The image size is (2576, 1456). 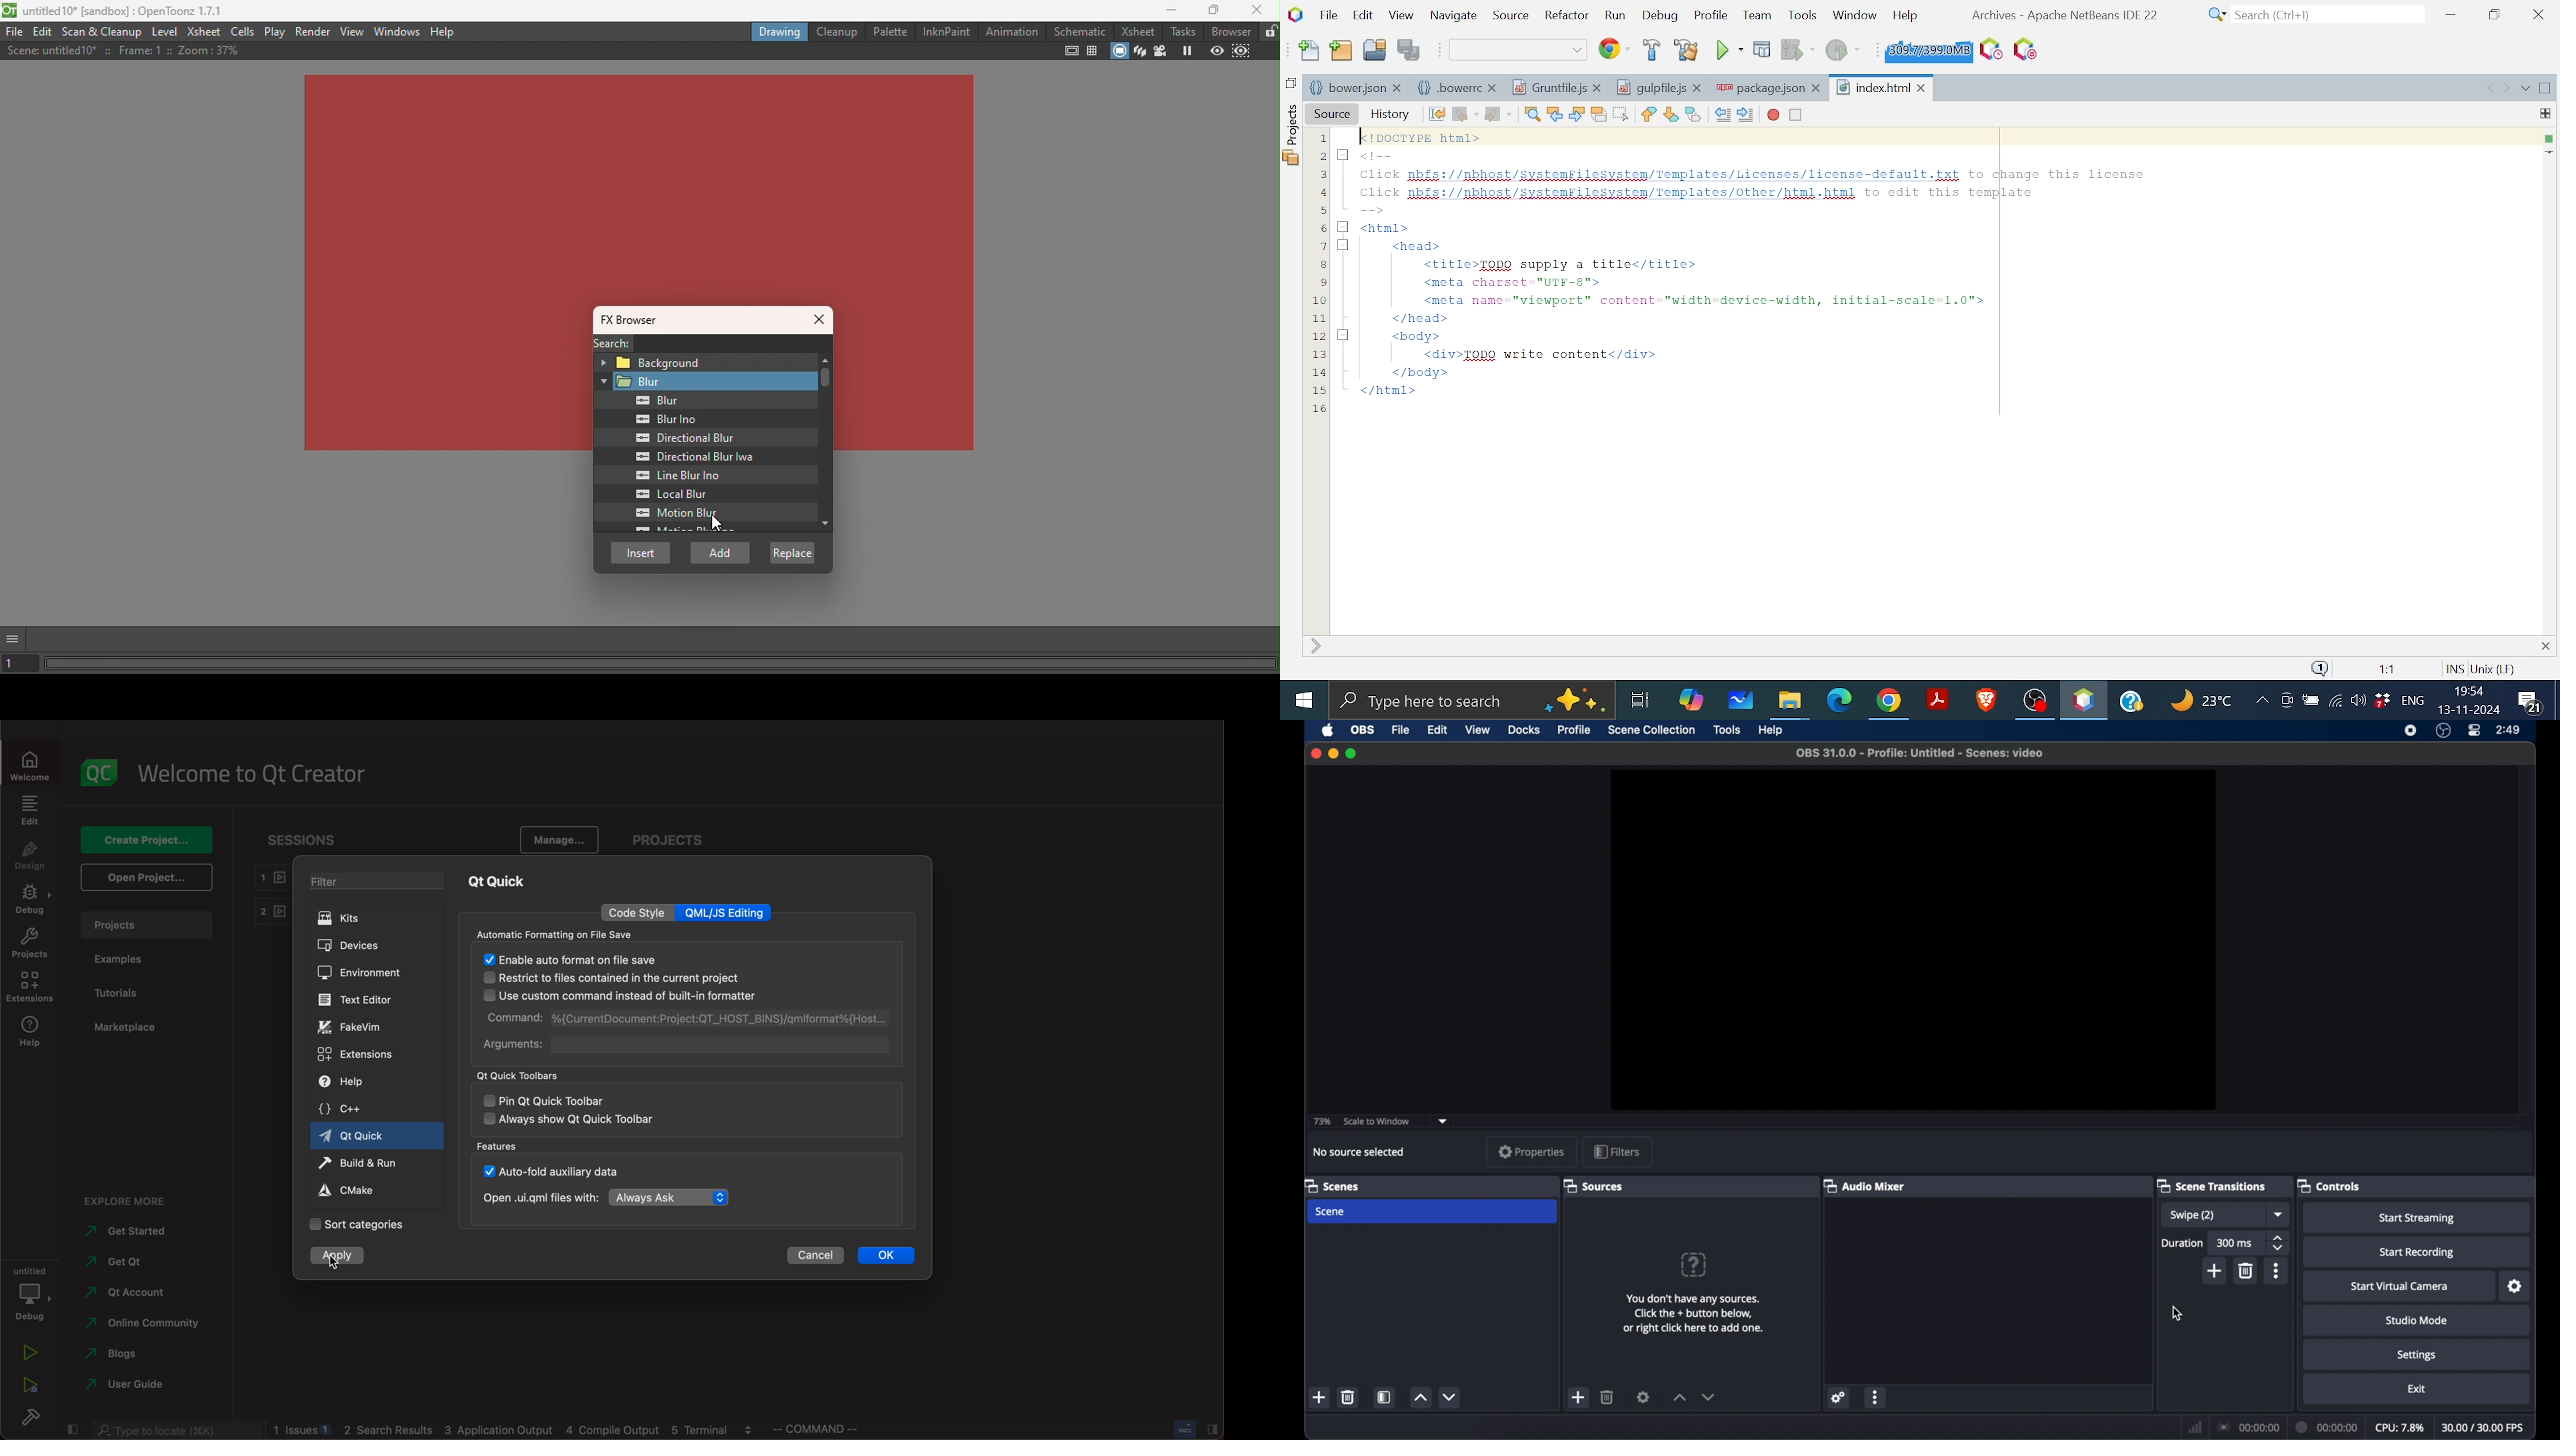 What do you see at coordinates (1332, 1187) in the screenshot?
I see `scenes` at bounding box center [1332, 1187].